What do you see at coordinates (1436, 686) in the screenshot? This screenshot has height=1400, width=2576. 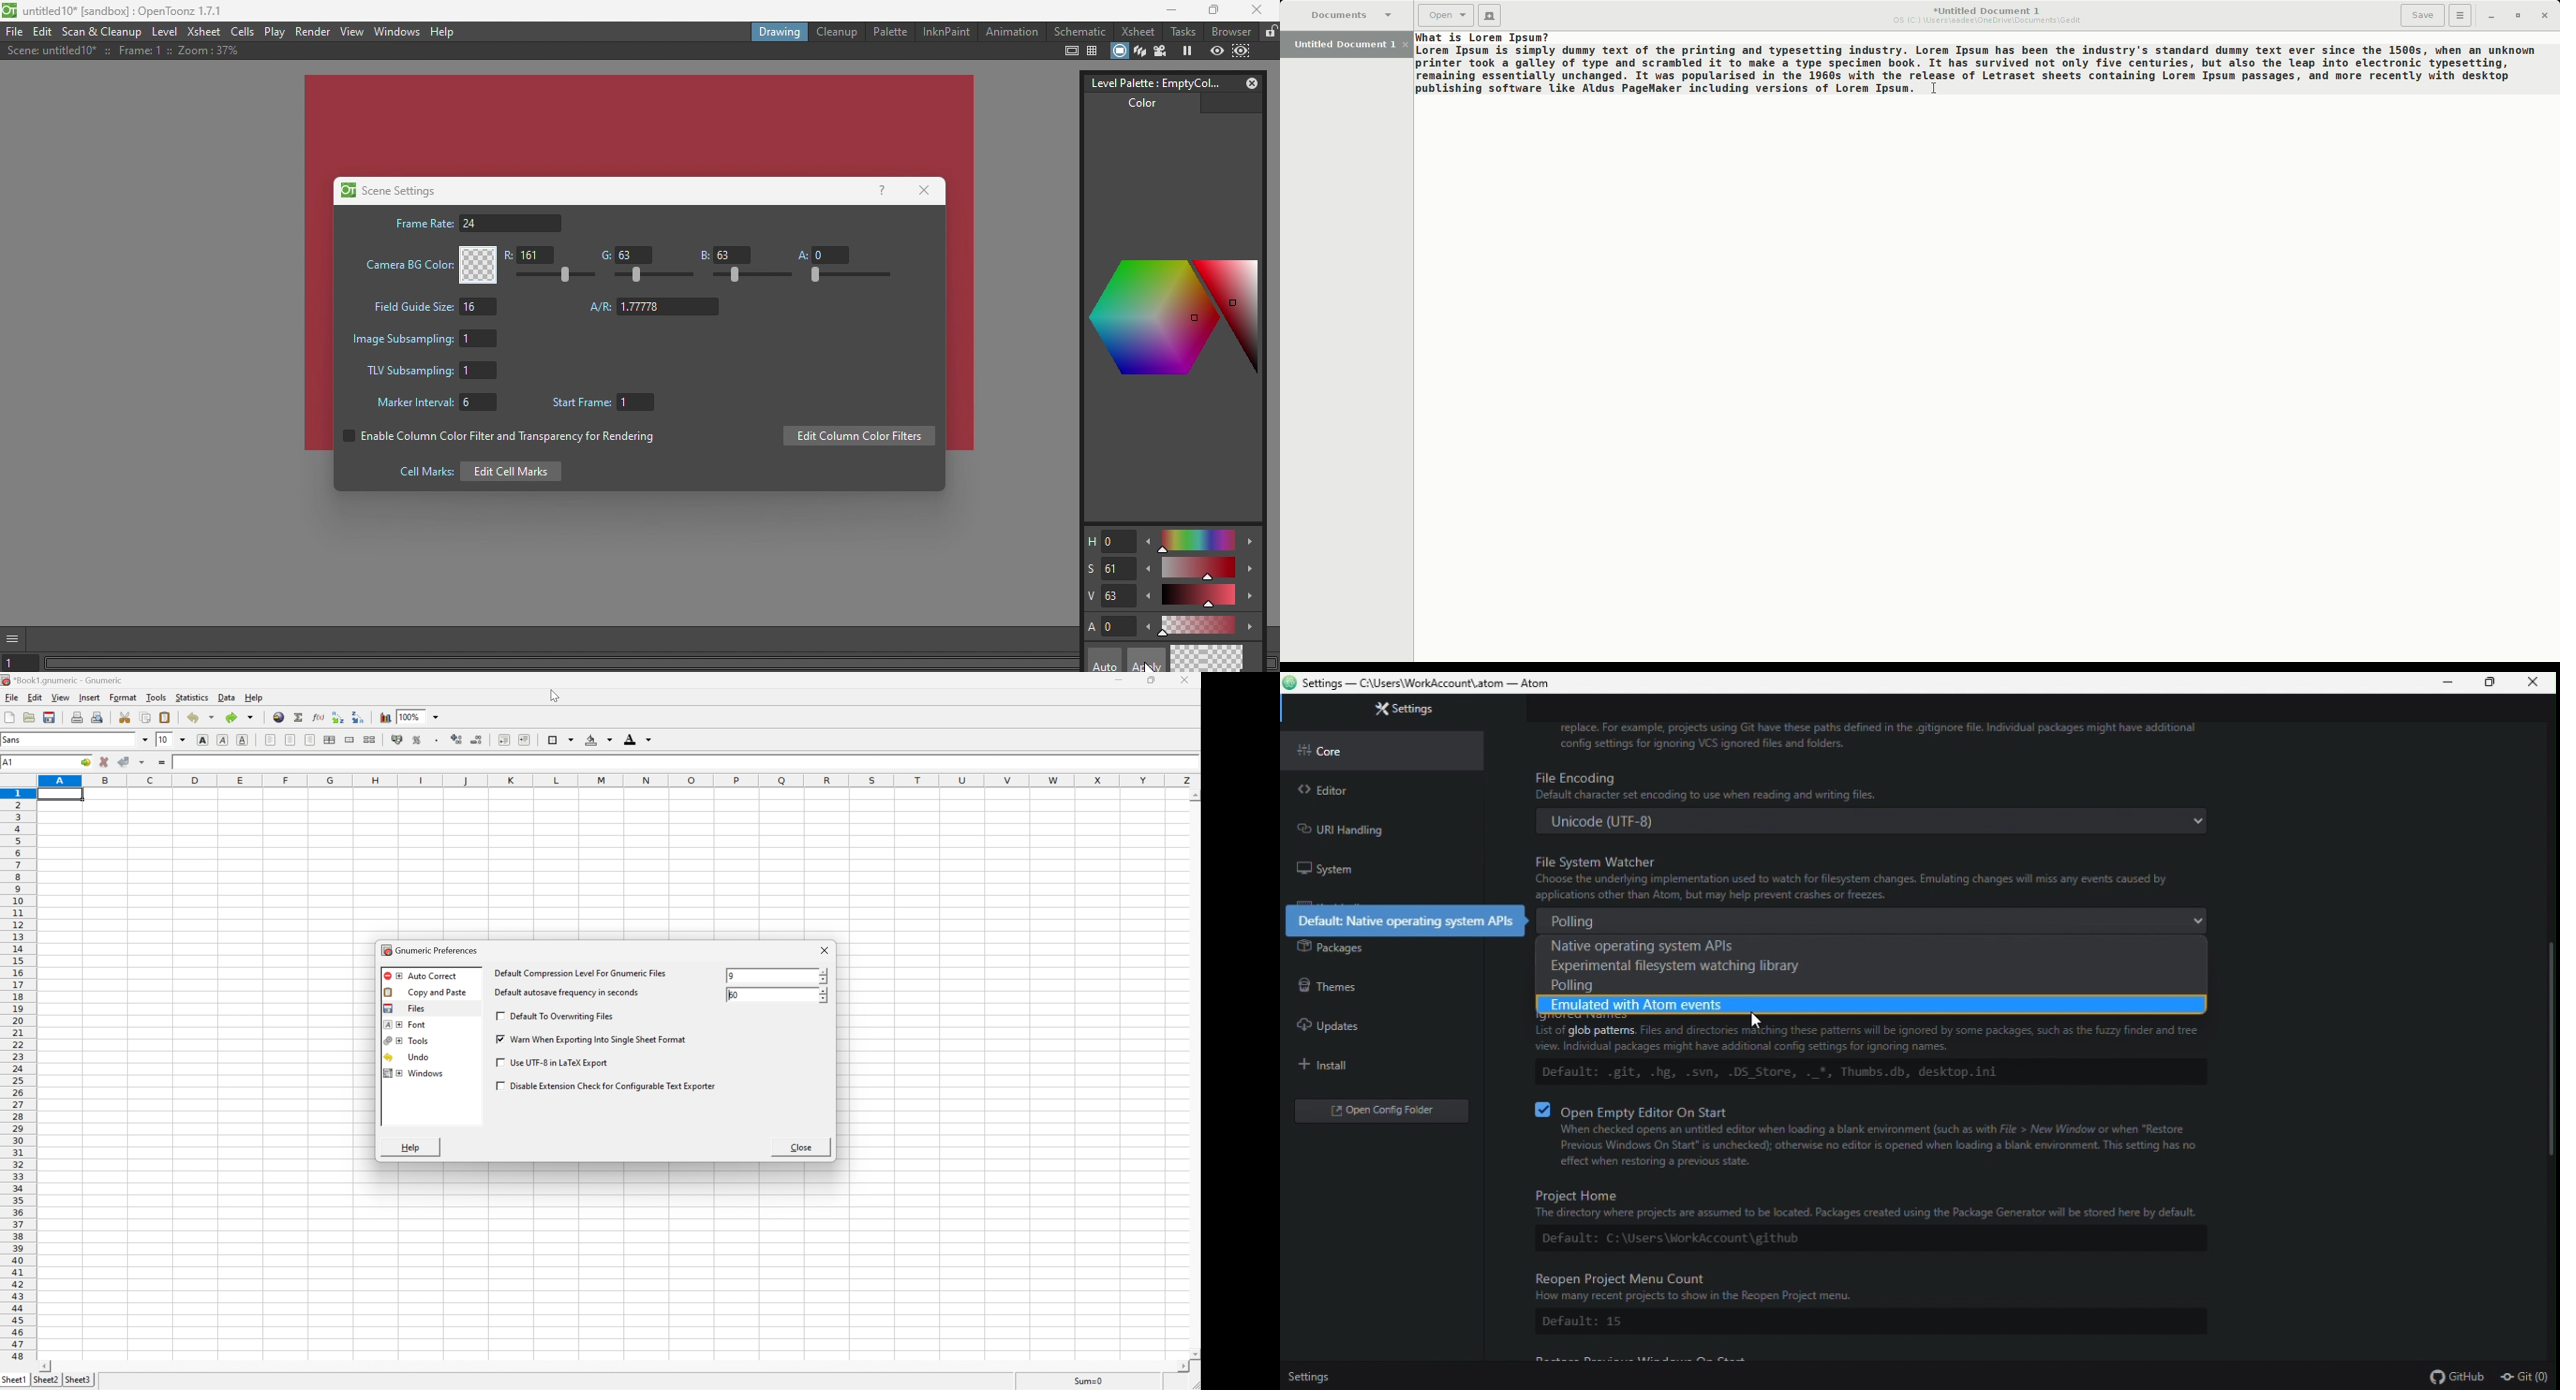 I see `Settings - C:/Users/WorkAccount\atom - Atom` at bounding box center [1436, 686].